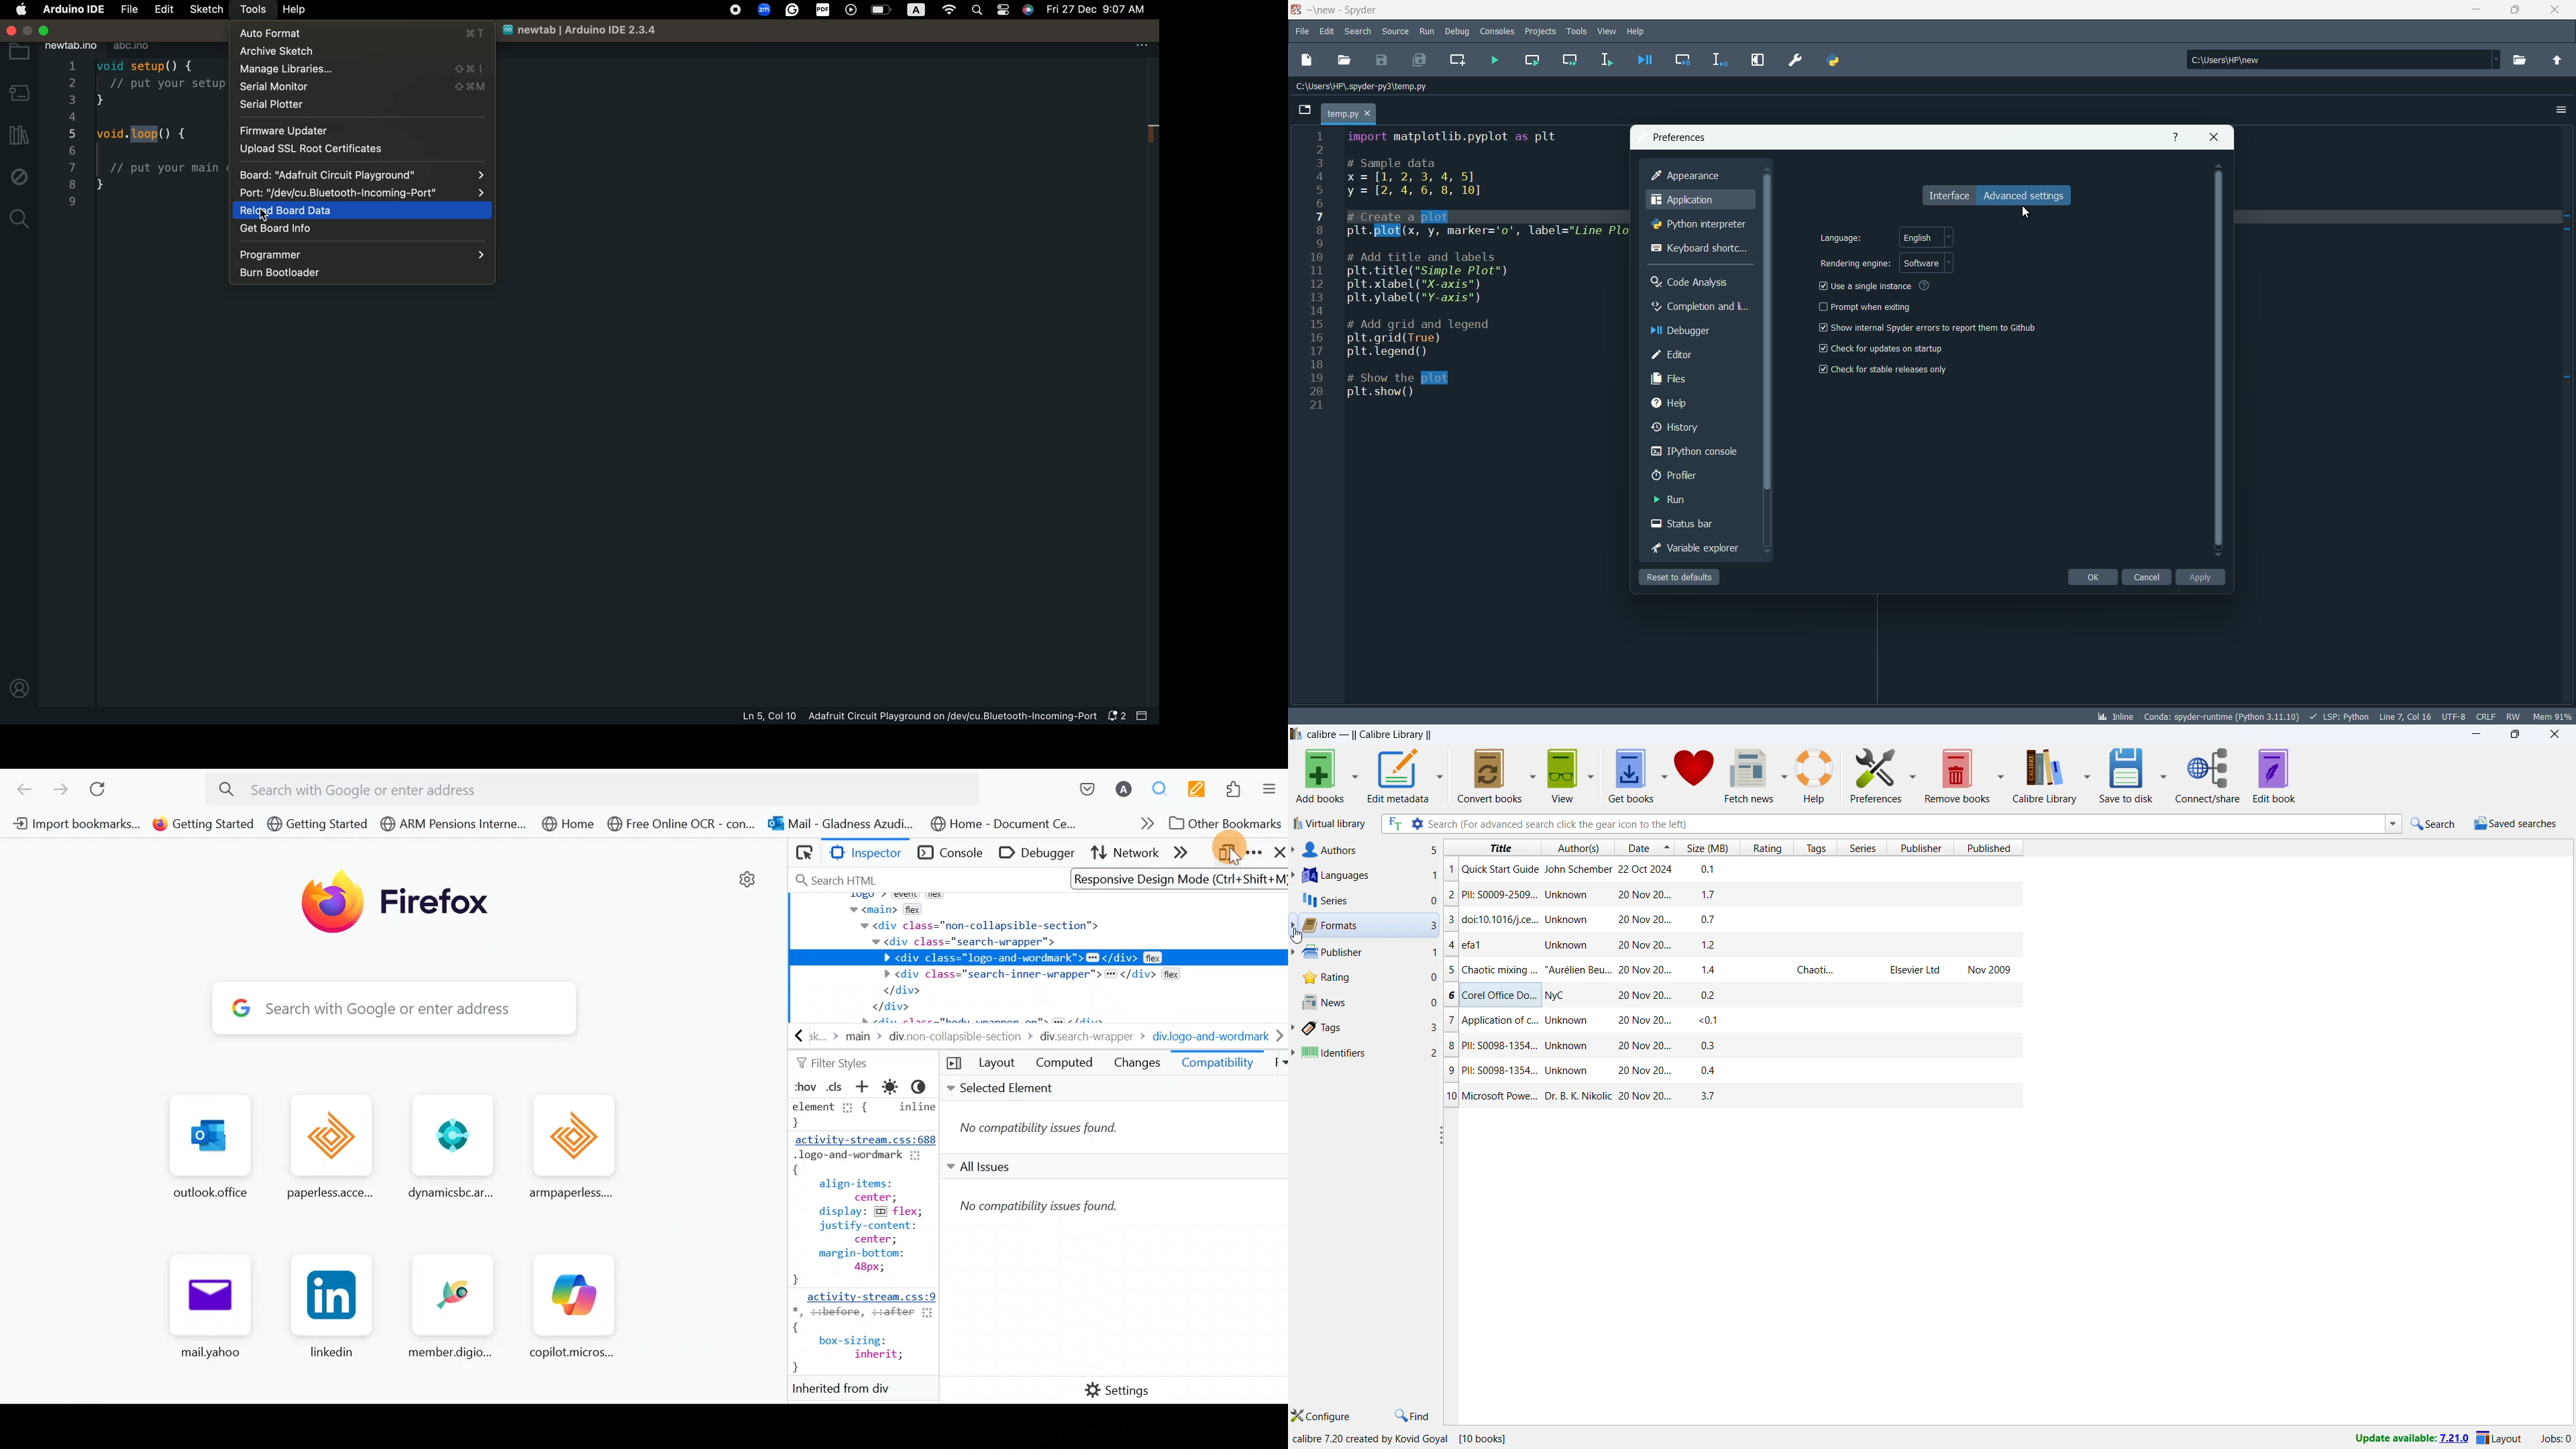 The width and height of the screenshot is (2576, 1456). I want to click on run current cell and go to the next one, so click(1571, 59).